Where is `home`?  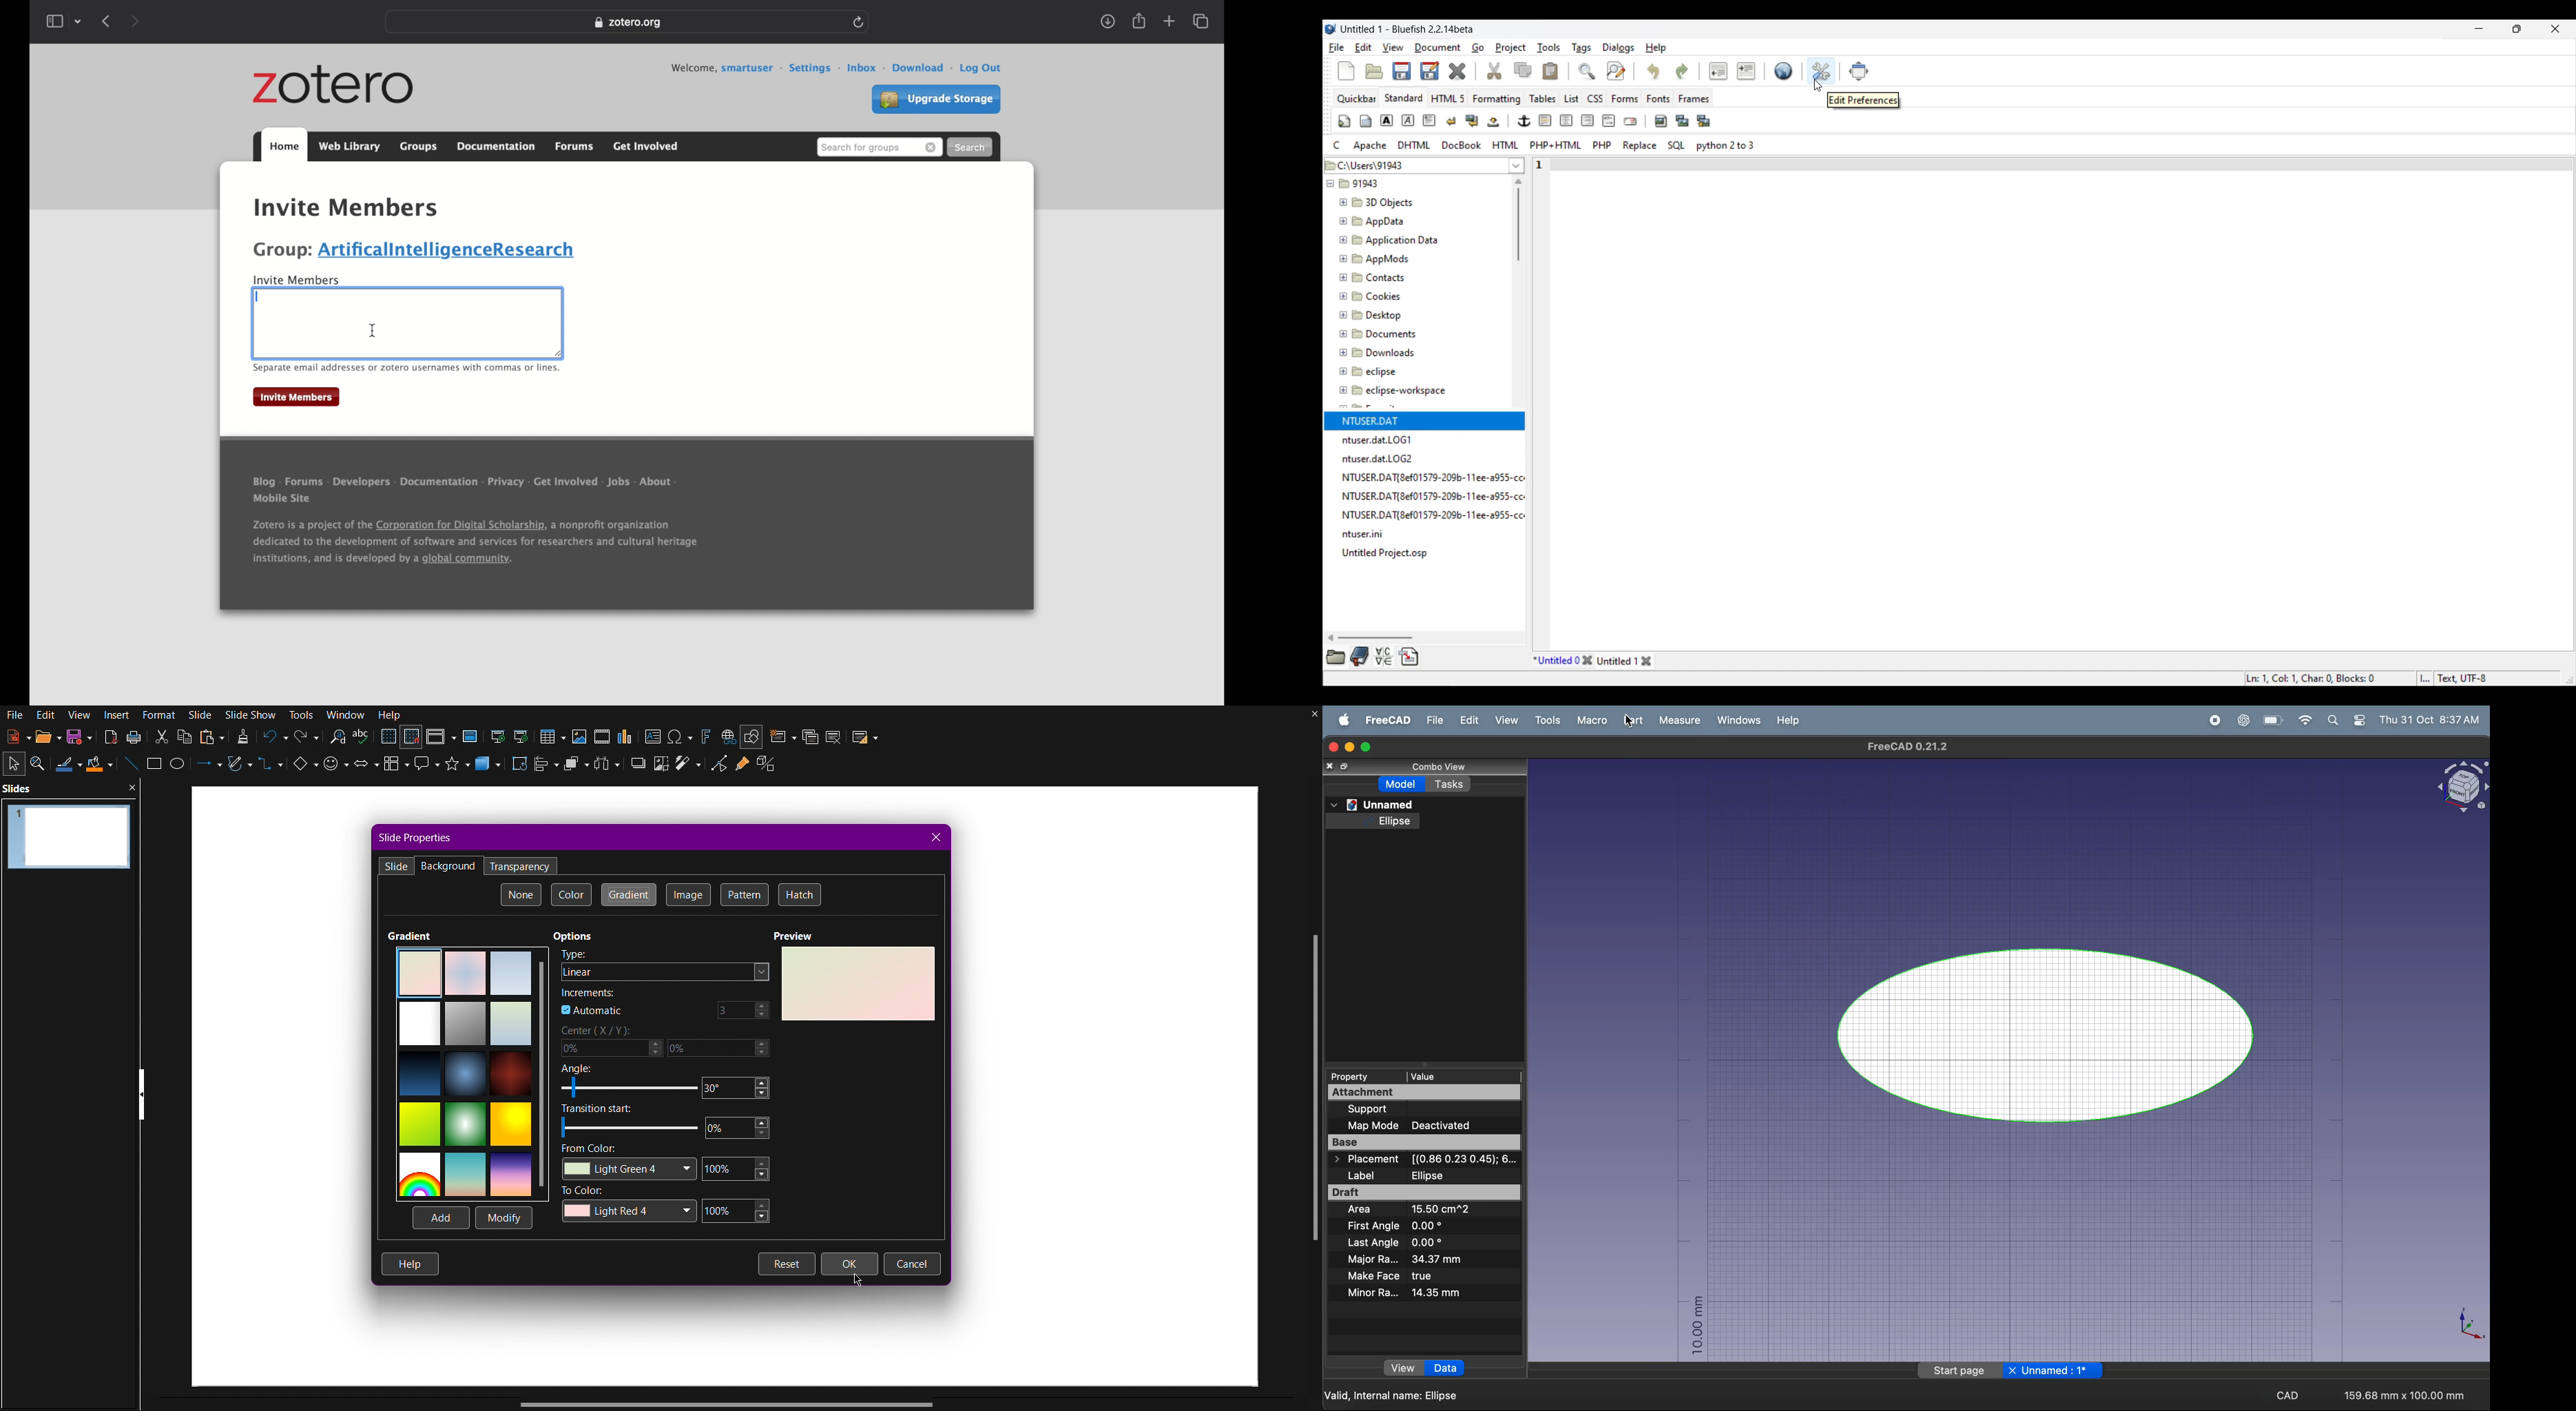 home is located at coordinates (272, 183).